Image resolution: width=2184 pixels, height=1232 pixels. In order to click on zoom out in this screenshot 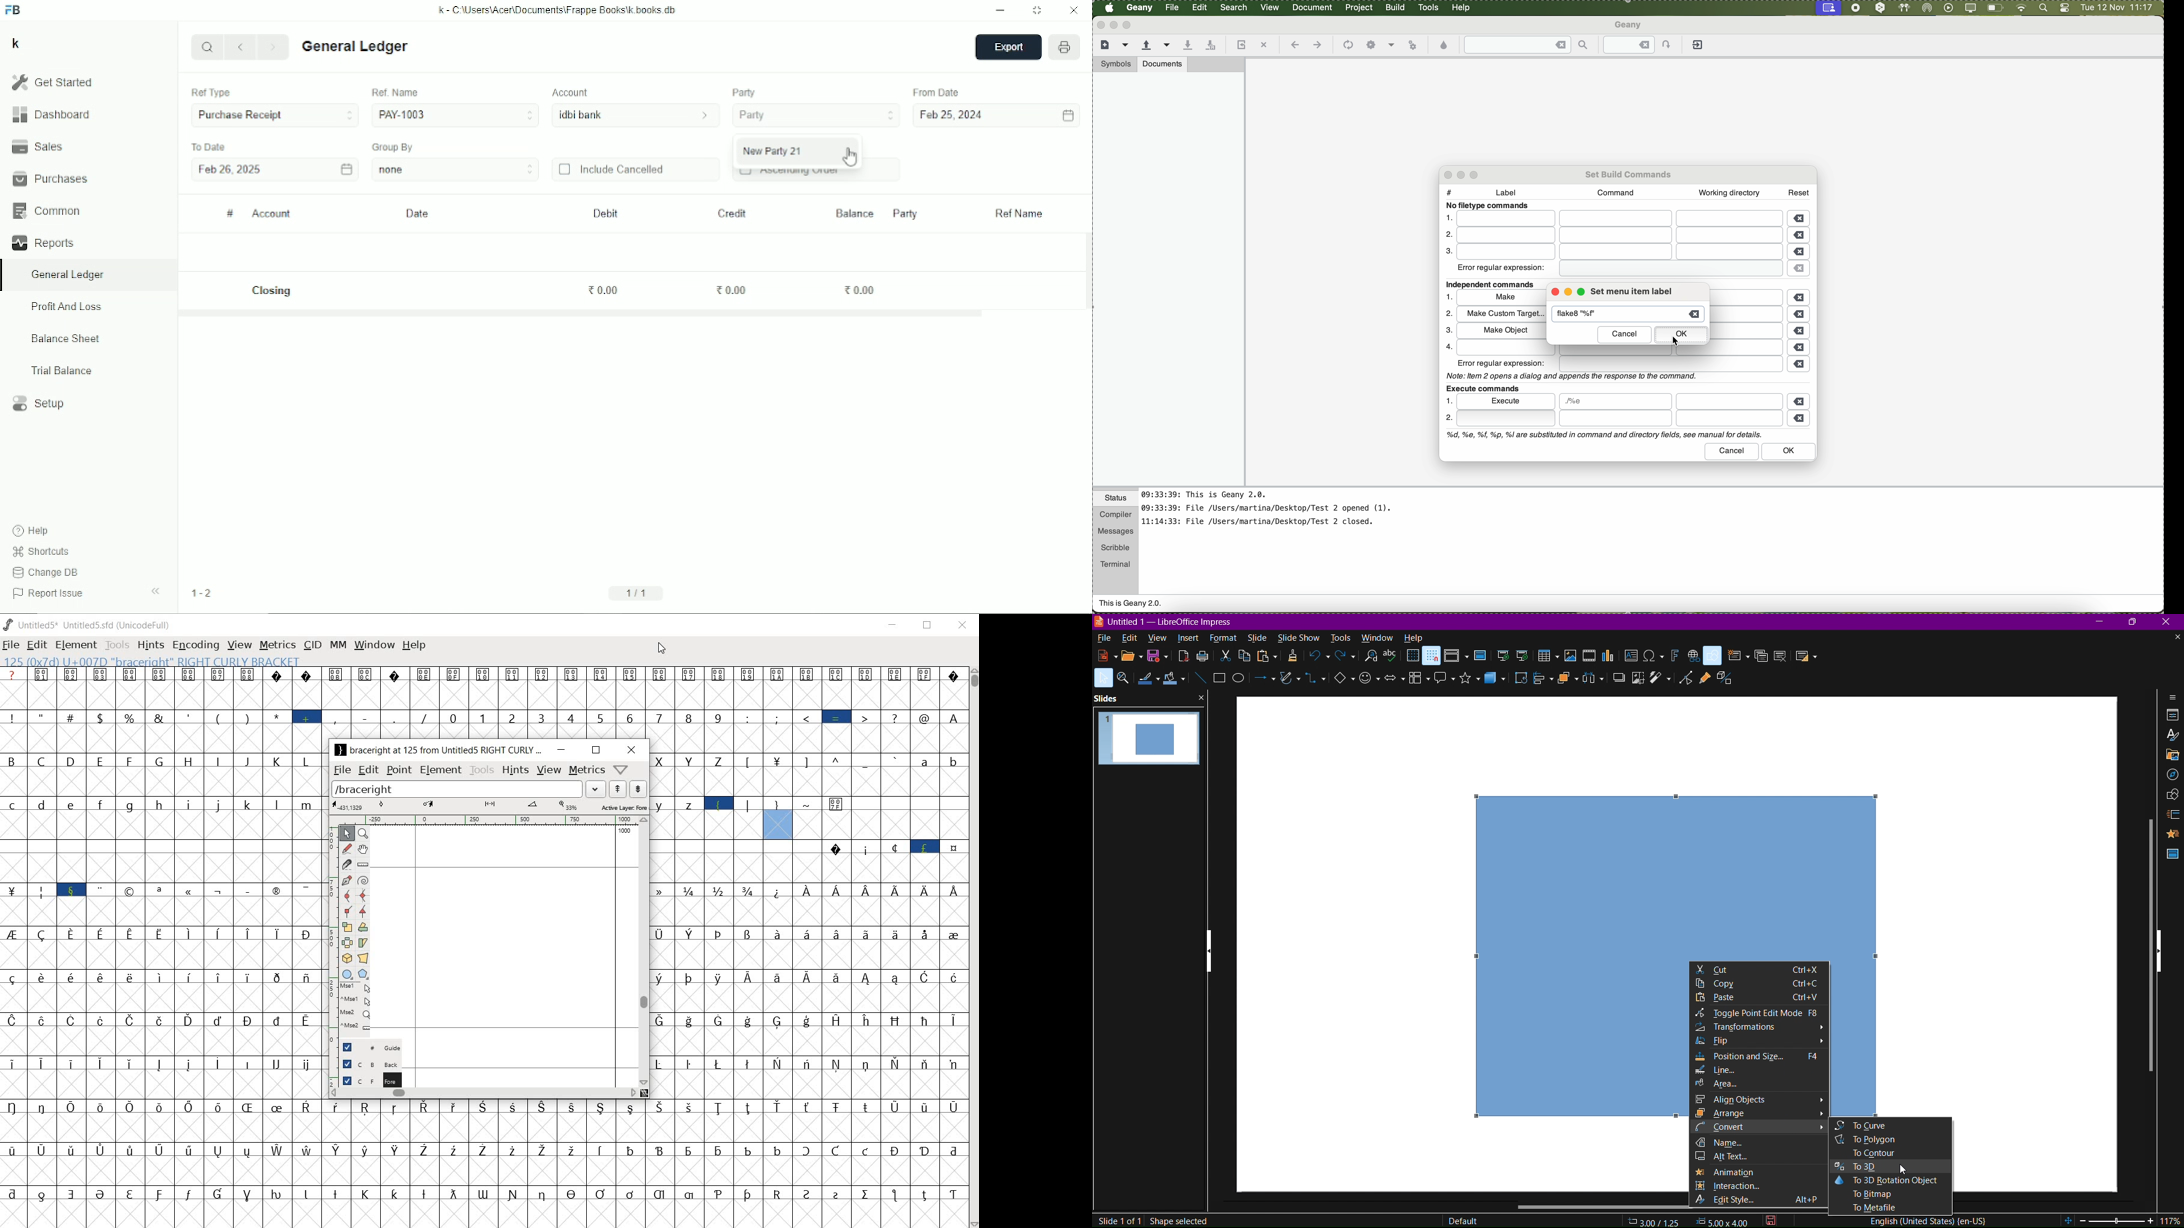, I will do `click(2083, 1220)`.